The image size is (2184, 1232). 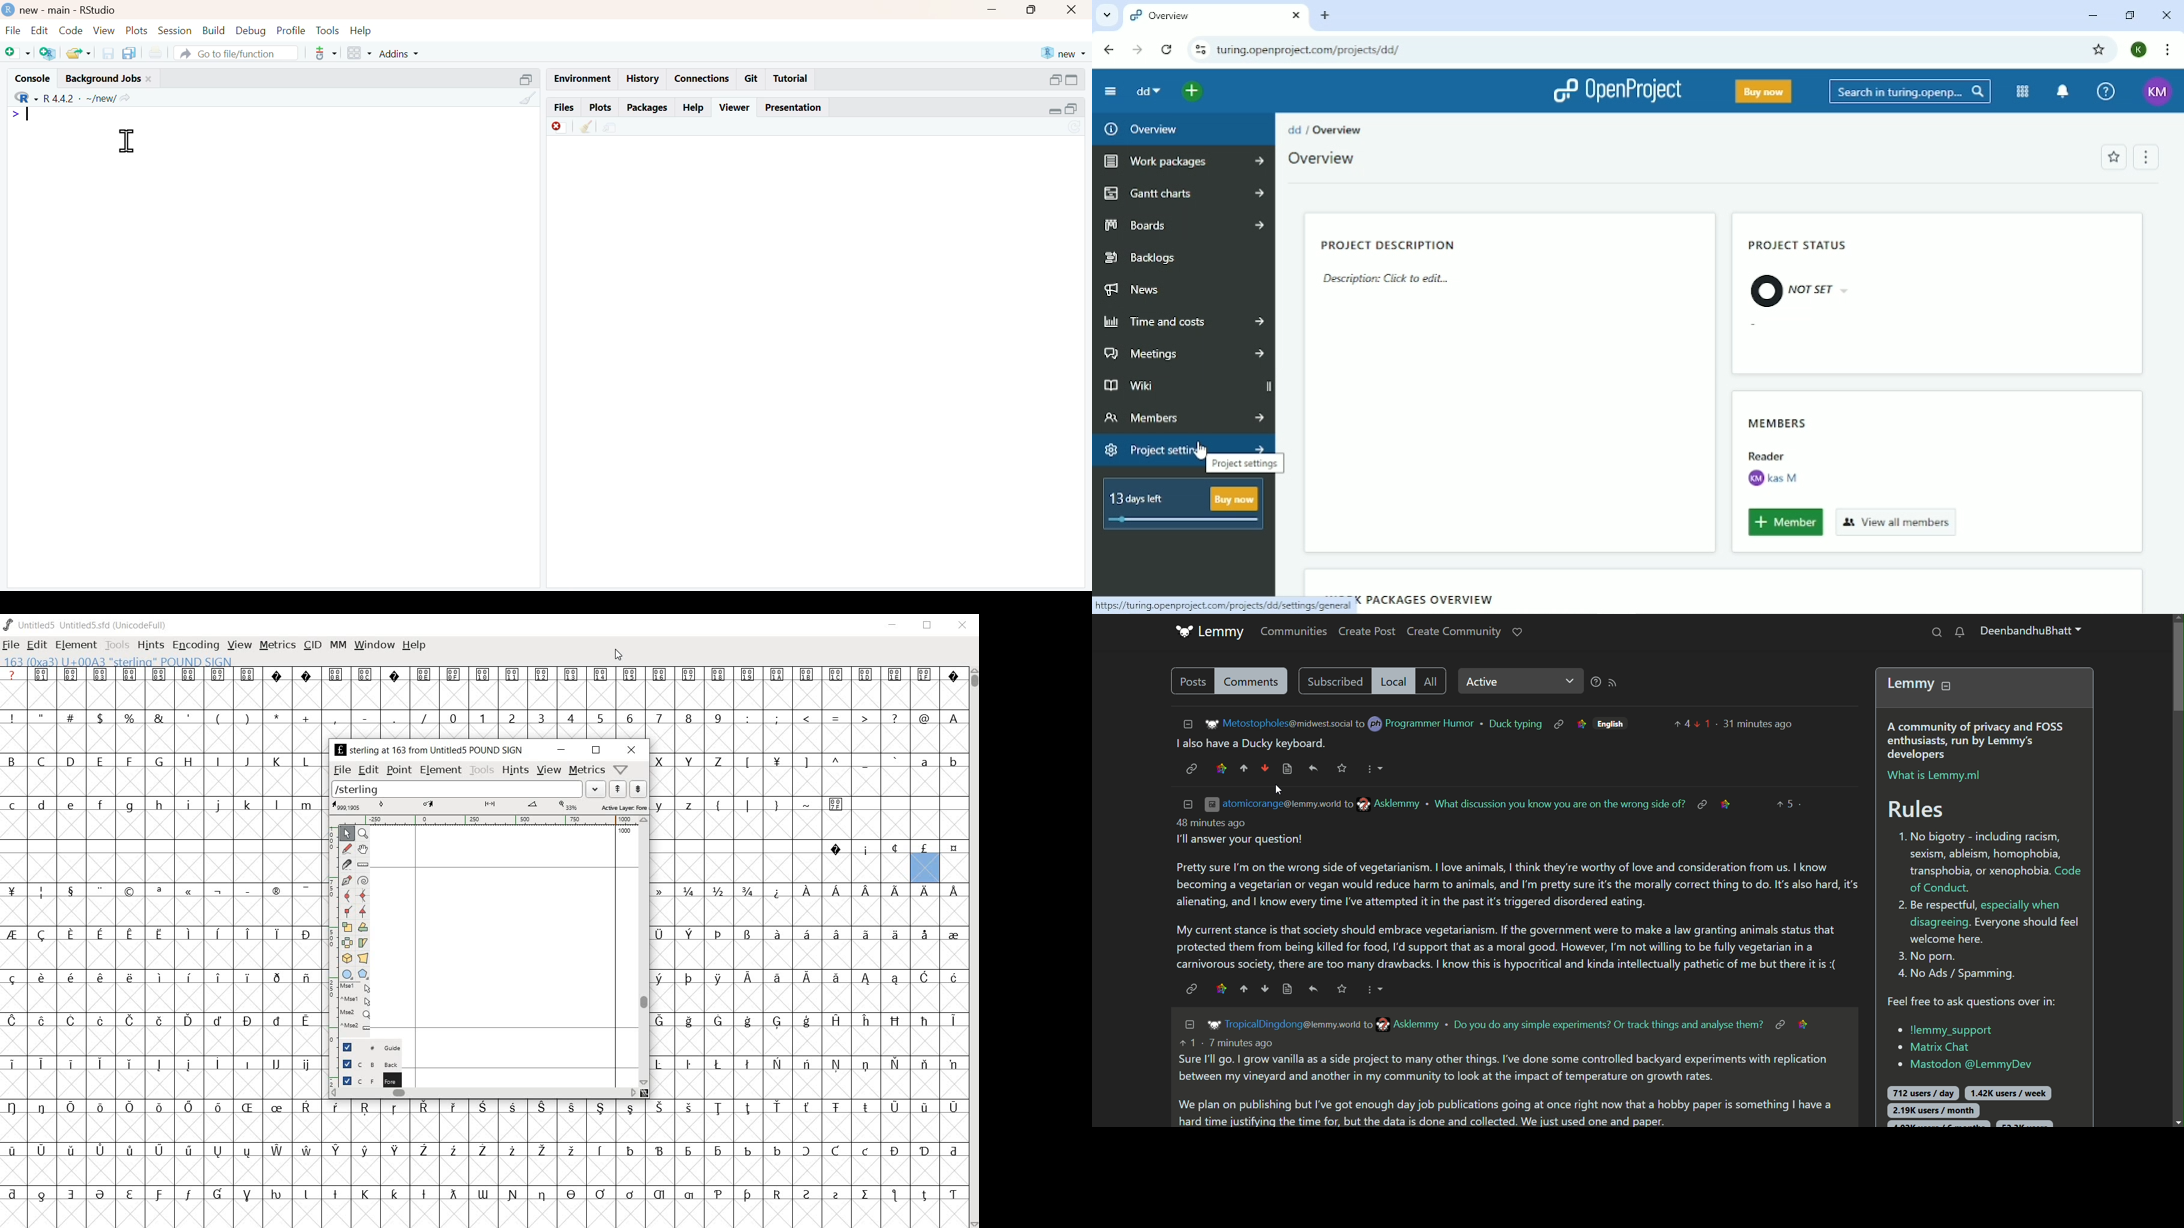 What do you see at coordinates (365, 912) in the screenshot?
I see `Tangent` at bounding box center [365, 912].